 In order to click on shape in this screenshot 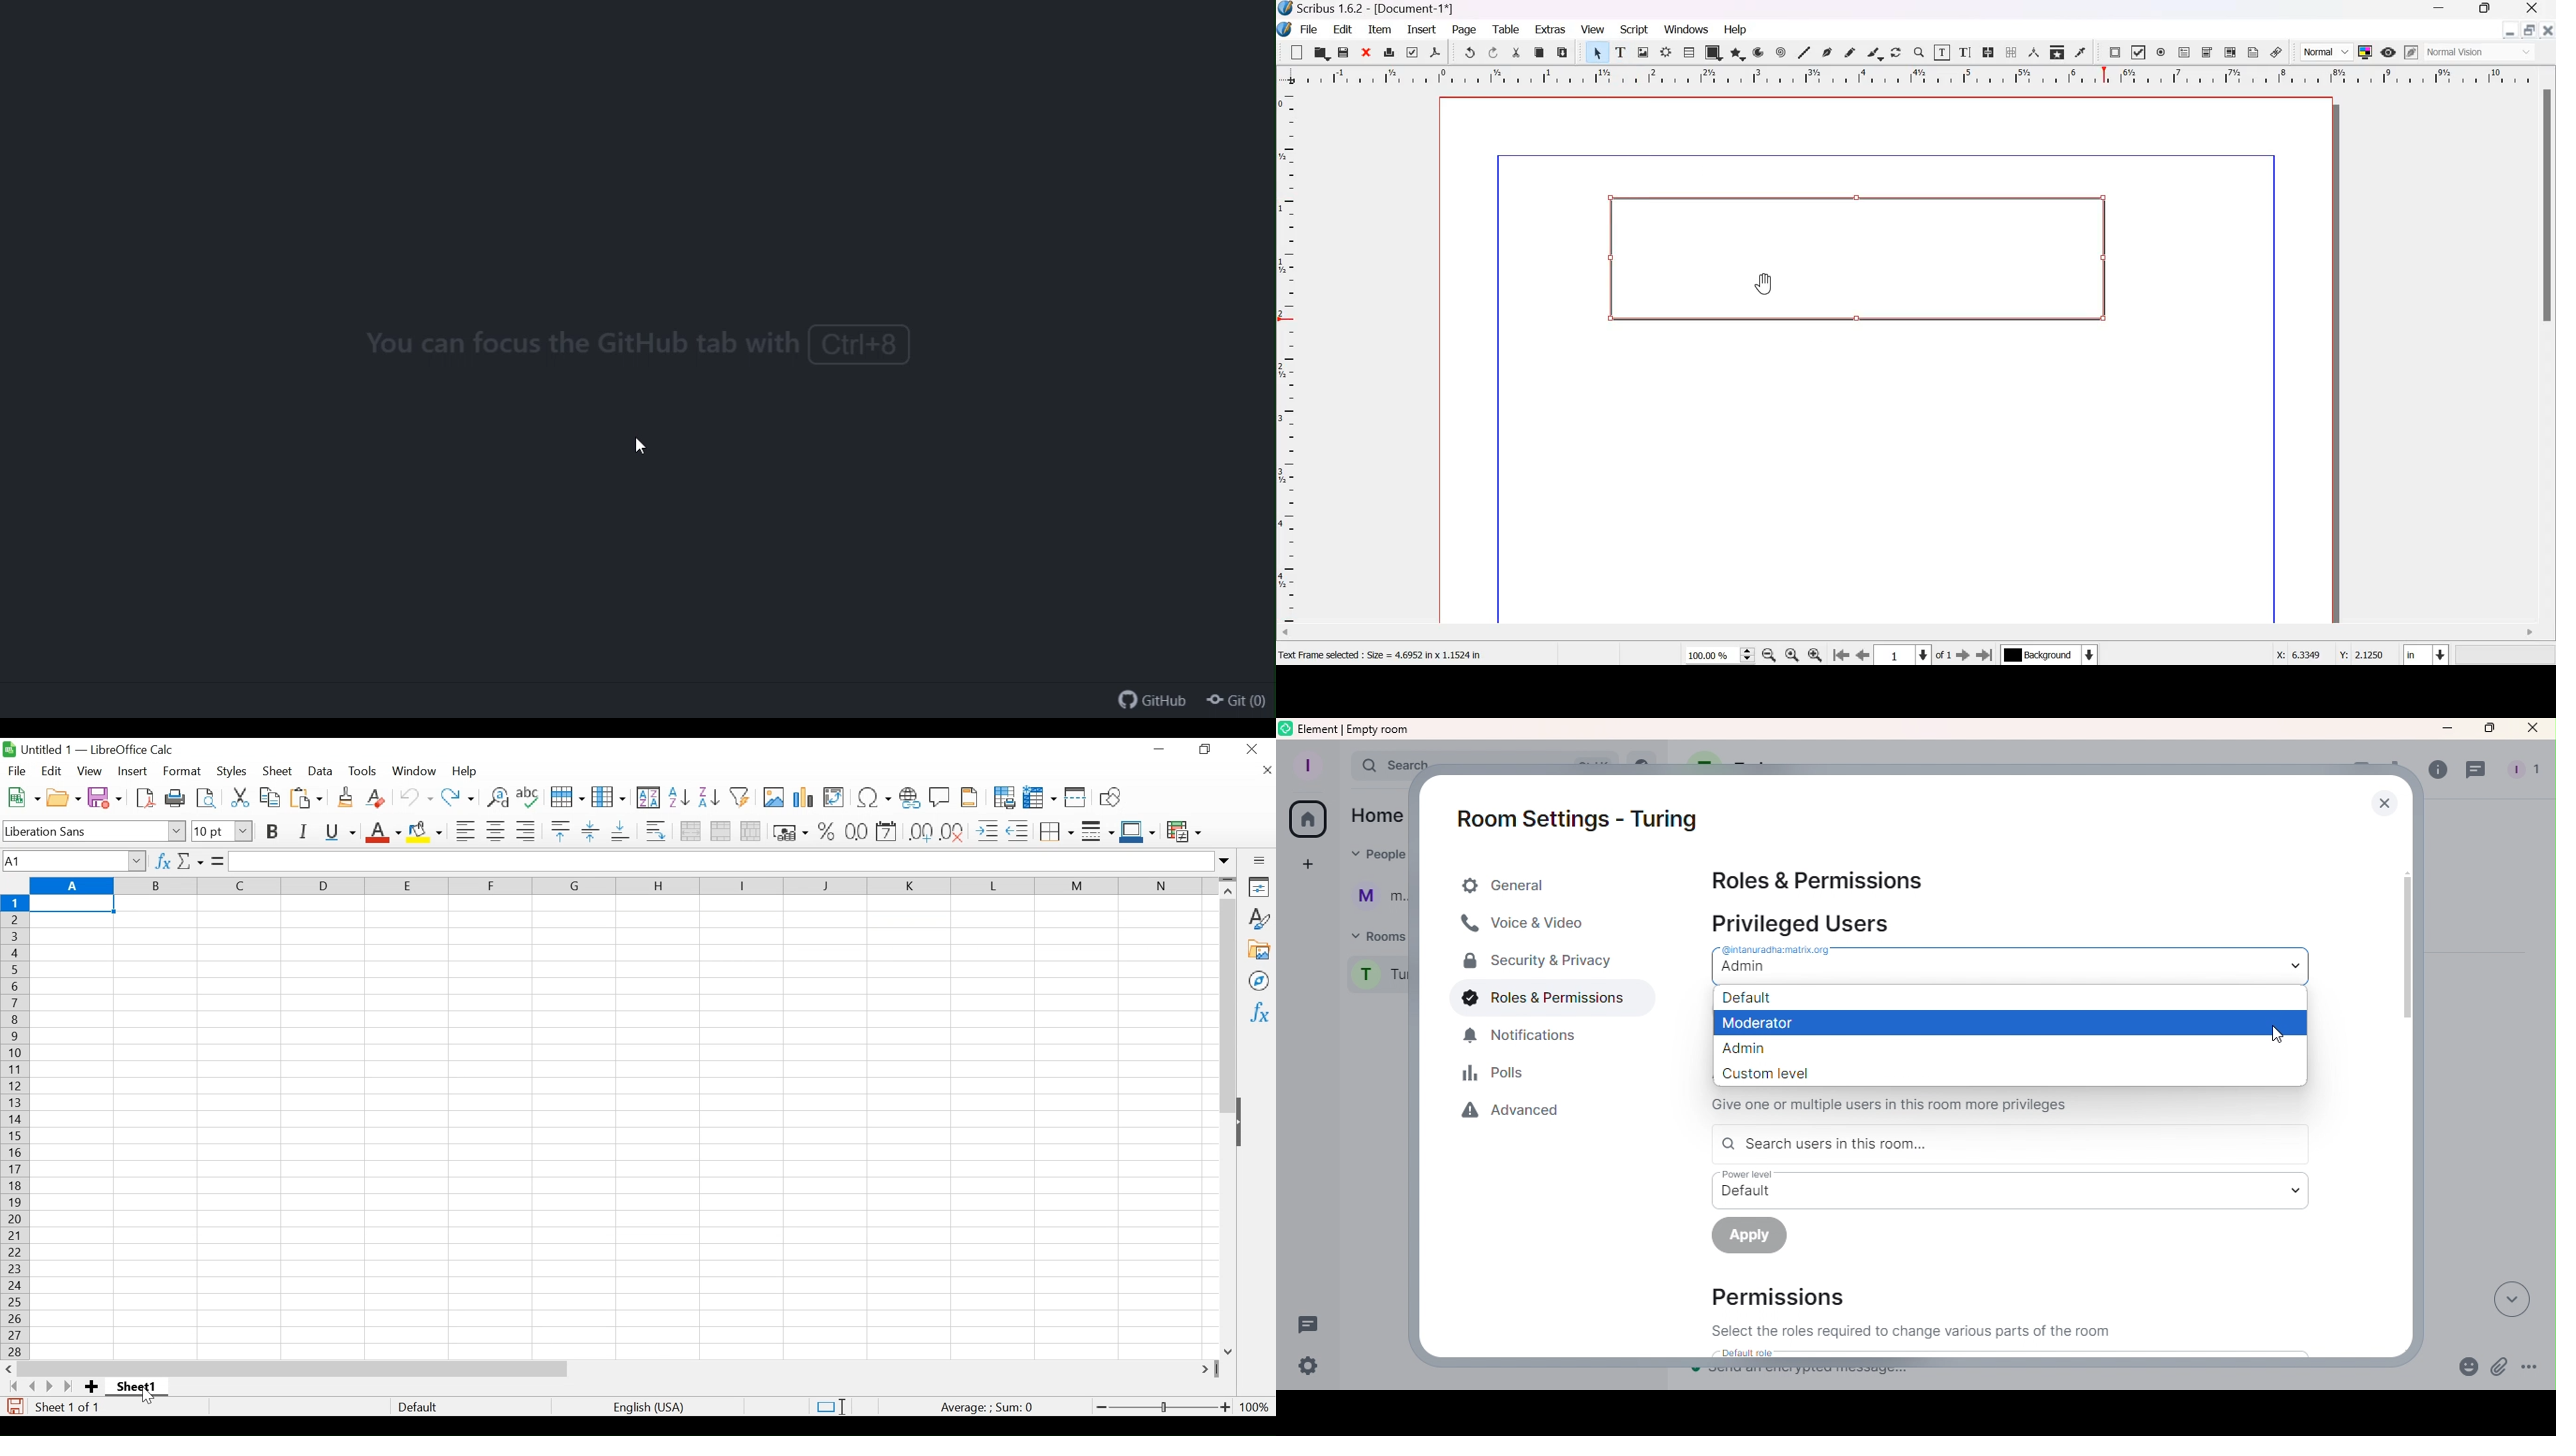, I will do `click(1714, 52)`.